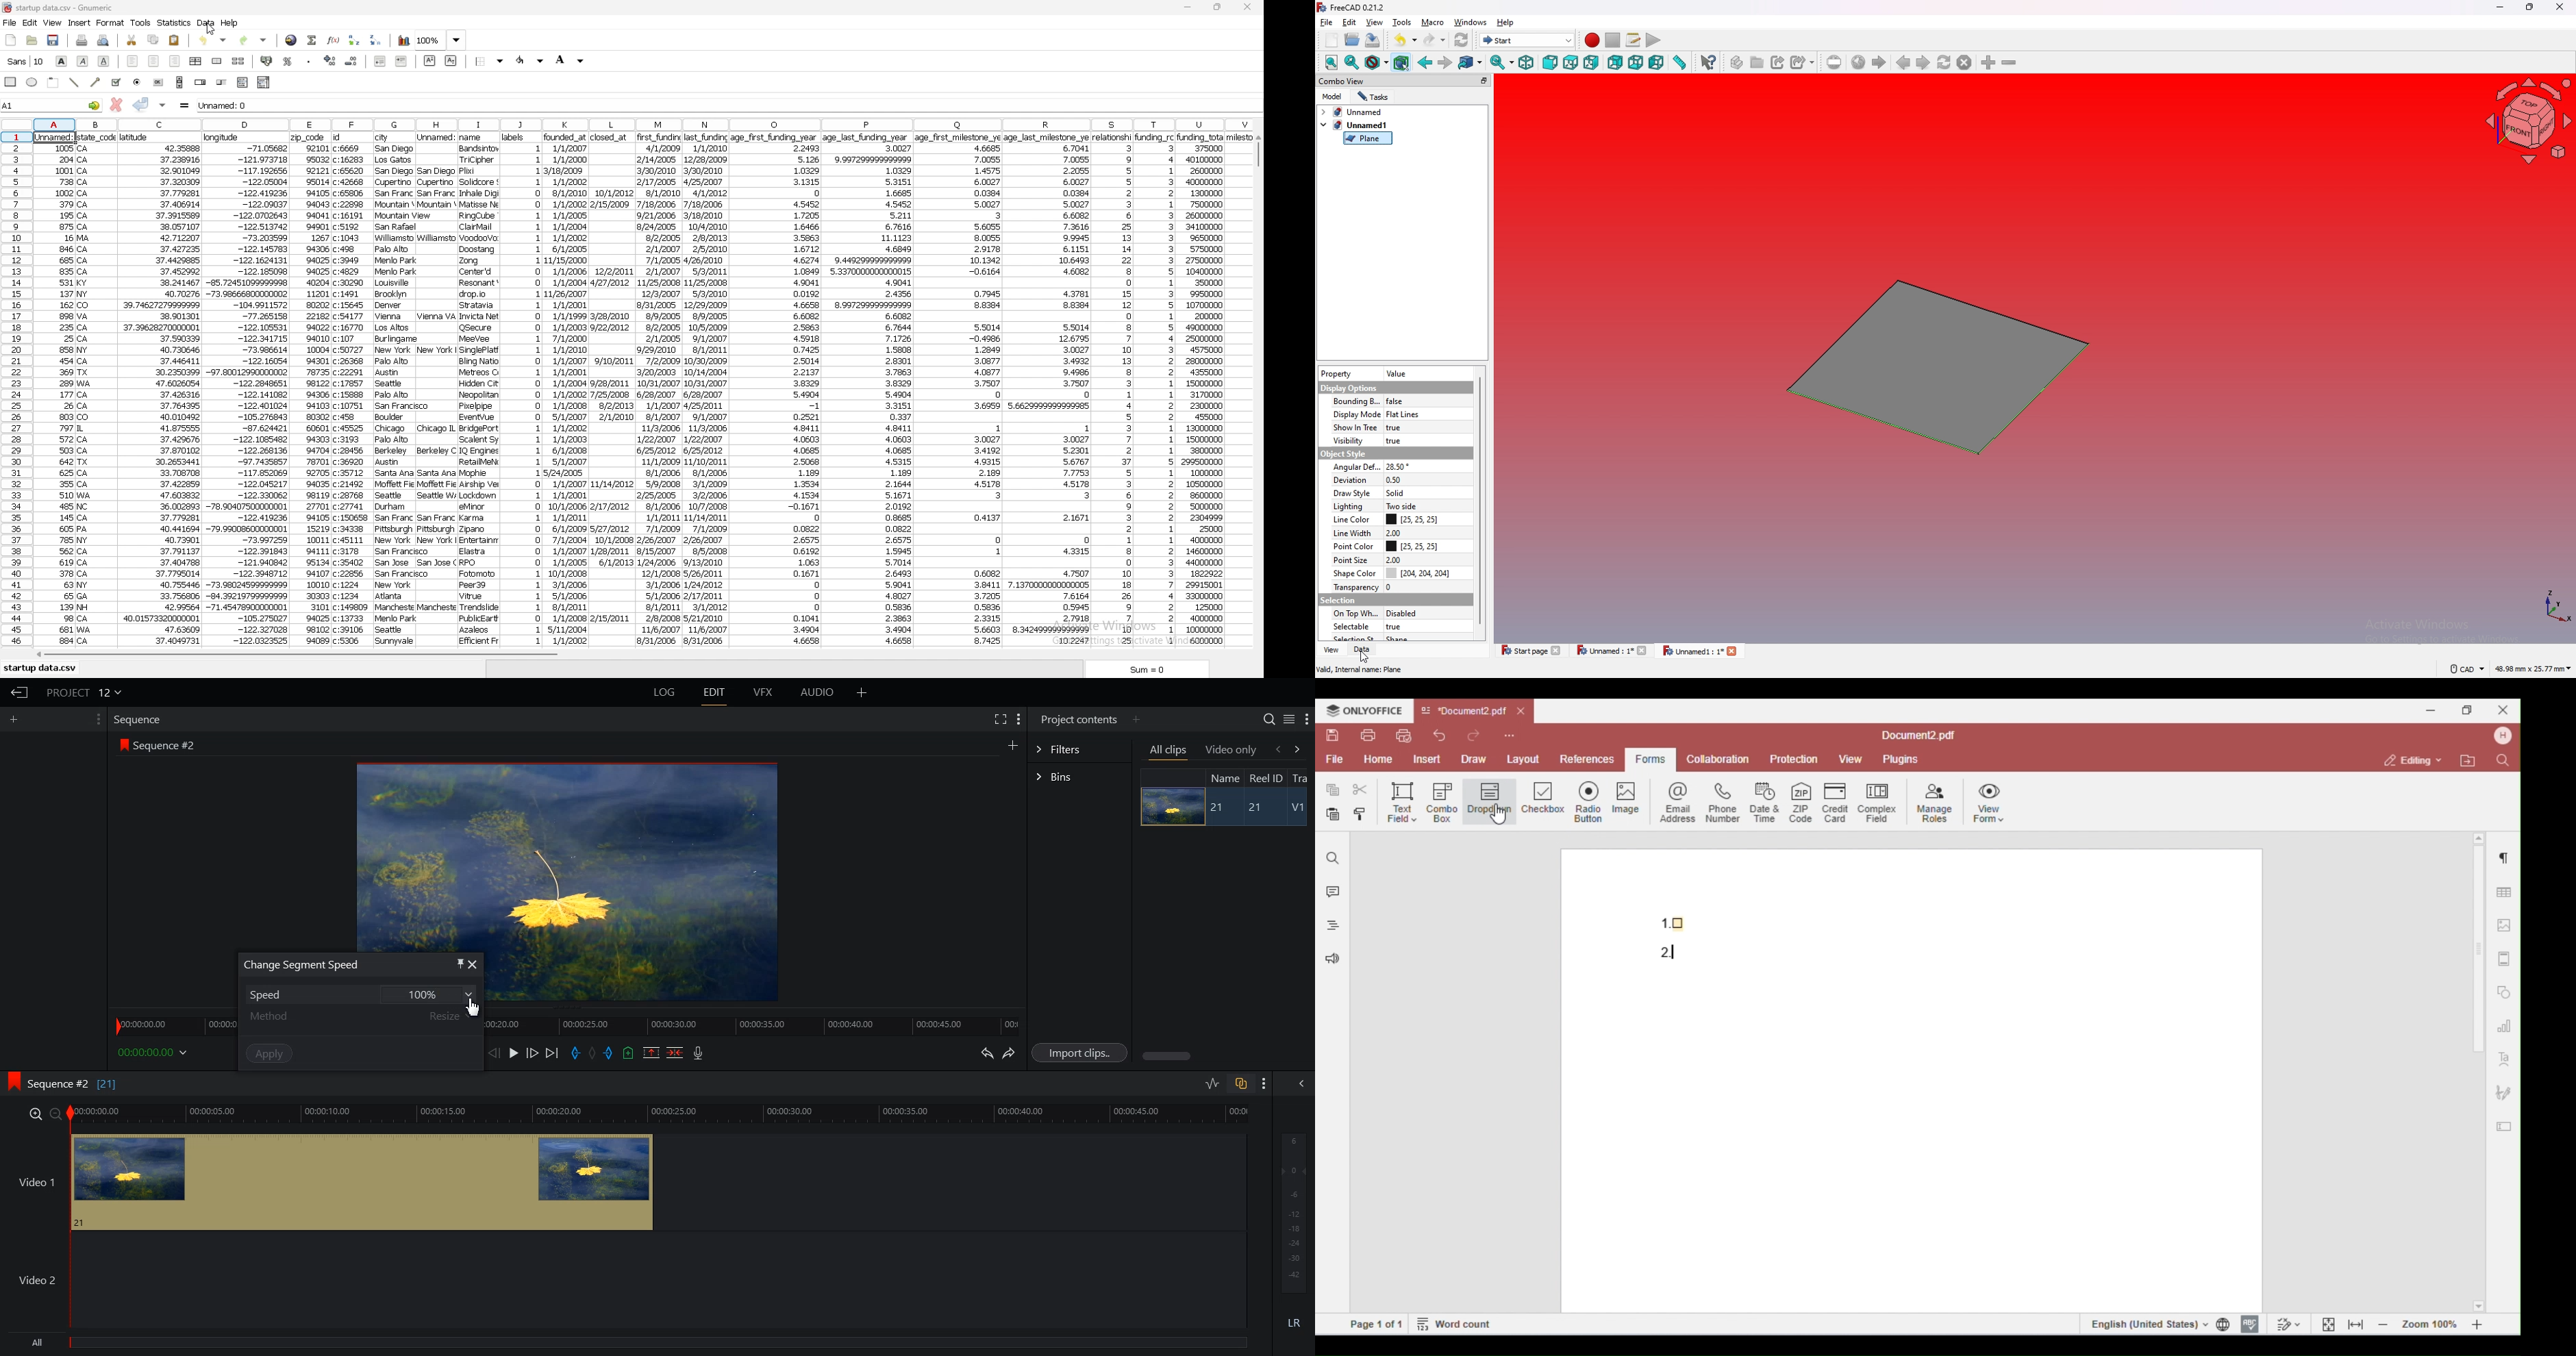 This screenshot has height=1372, width=2576. What do you see at coordinates (1402, 62) in the screenshot?
I see `bounding box` at bounding box center [1402, 62].